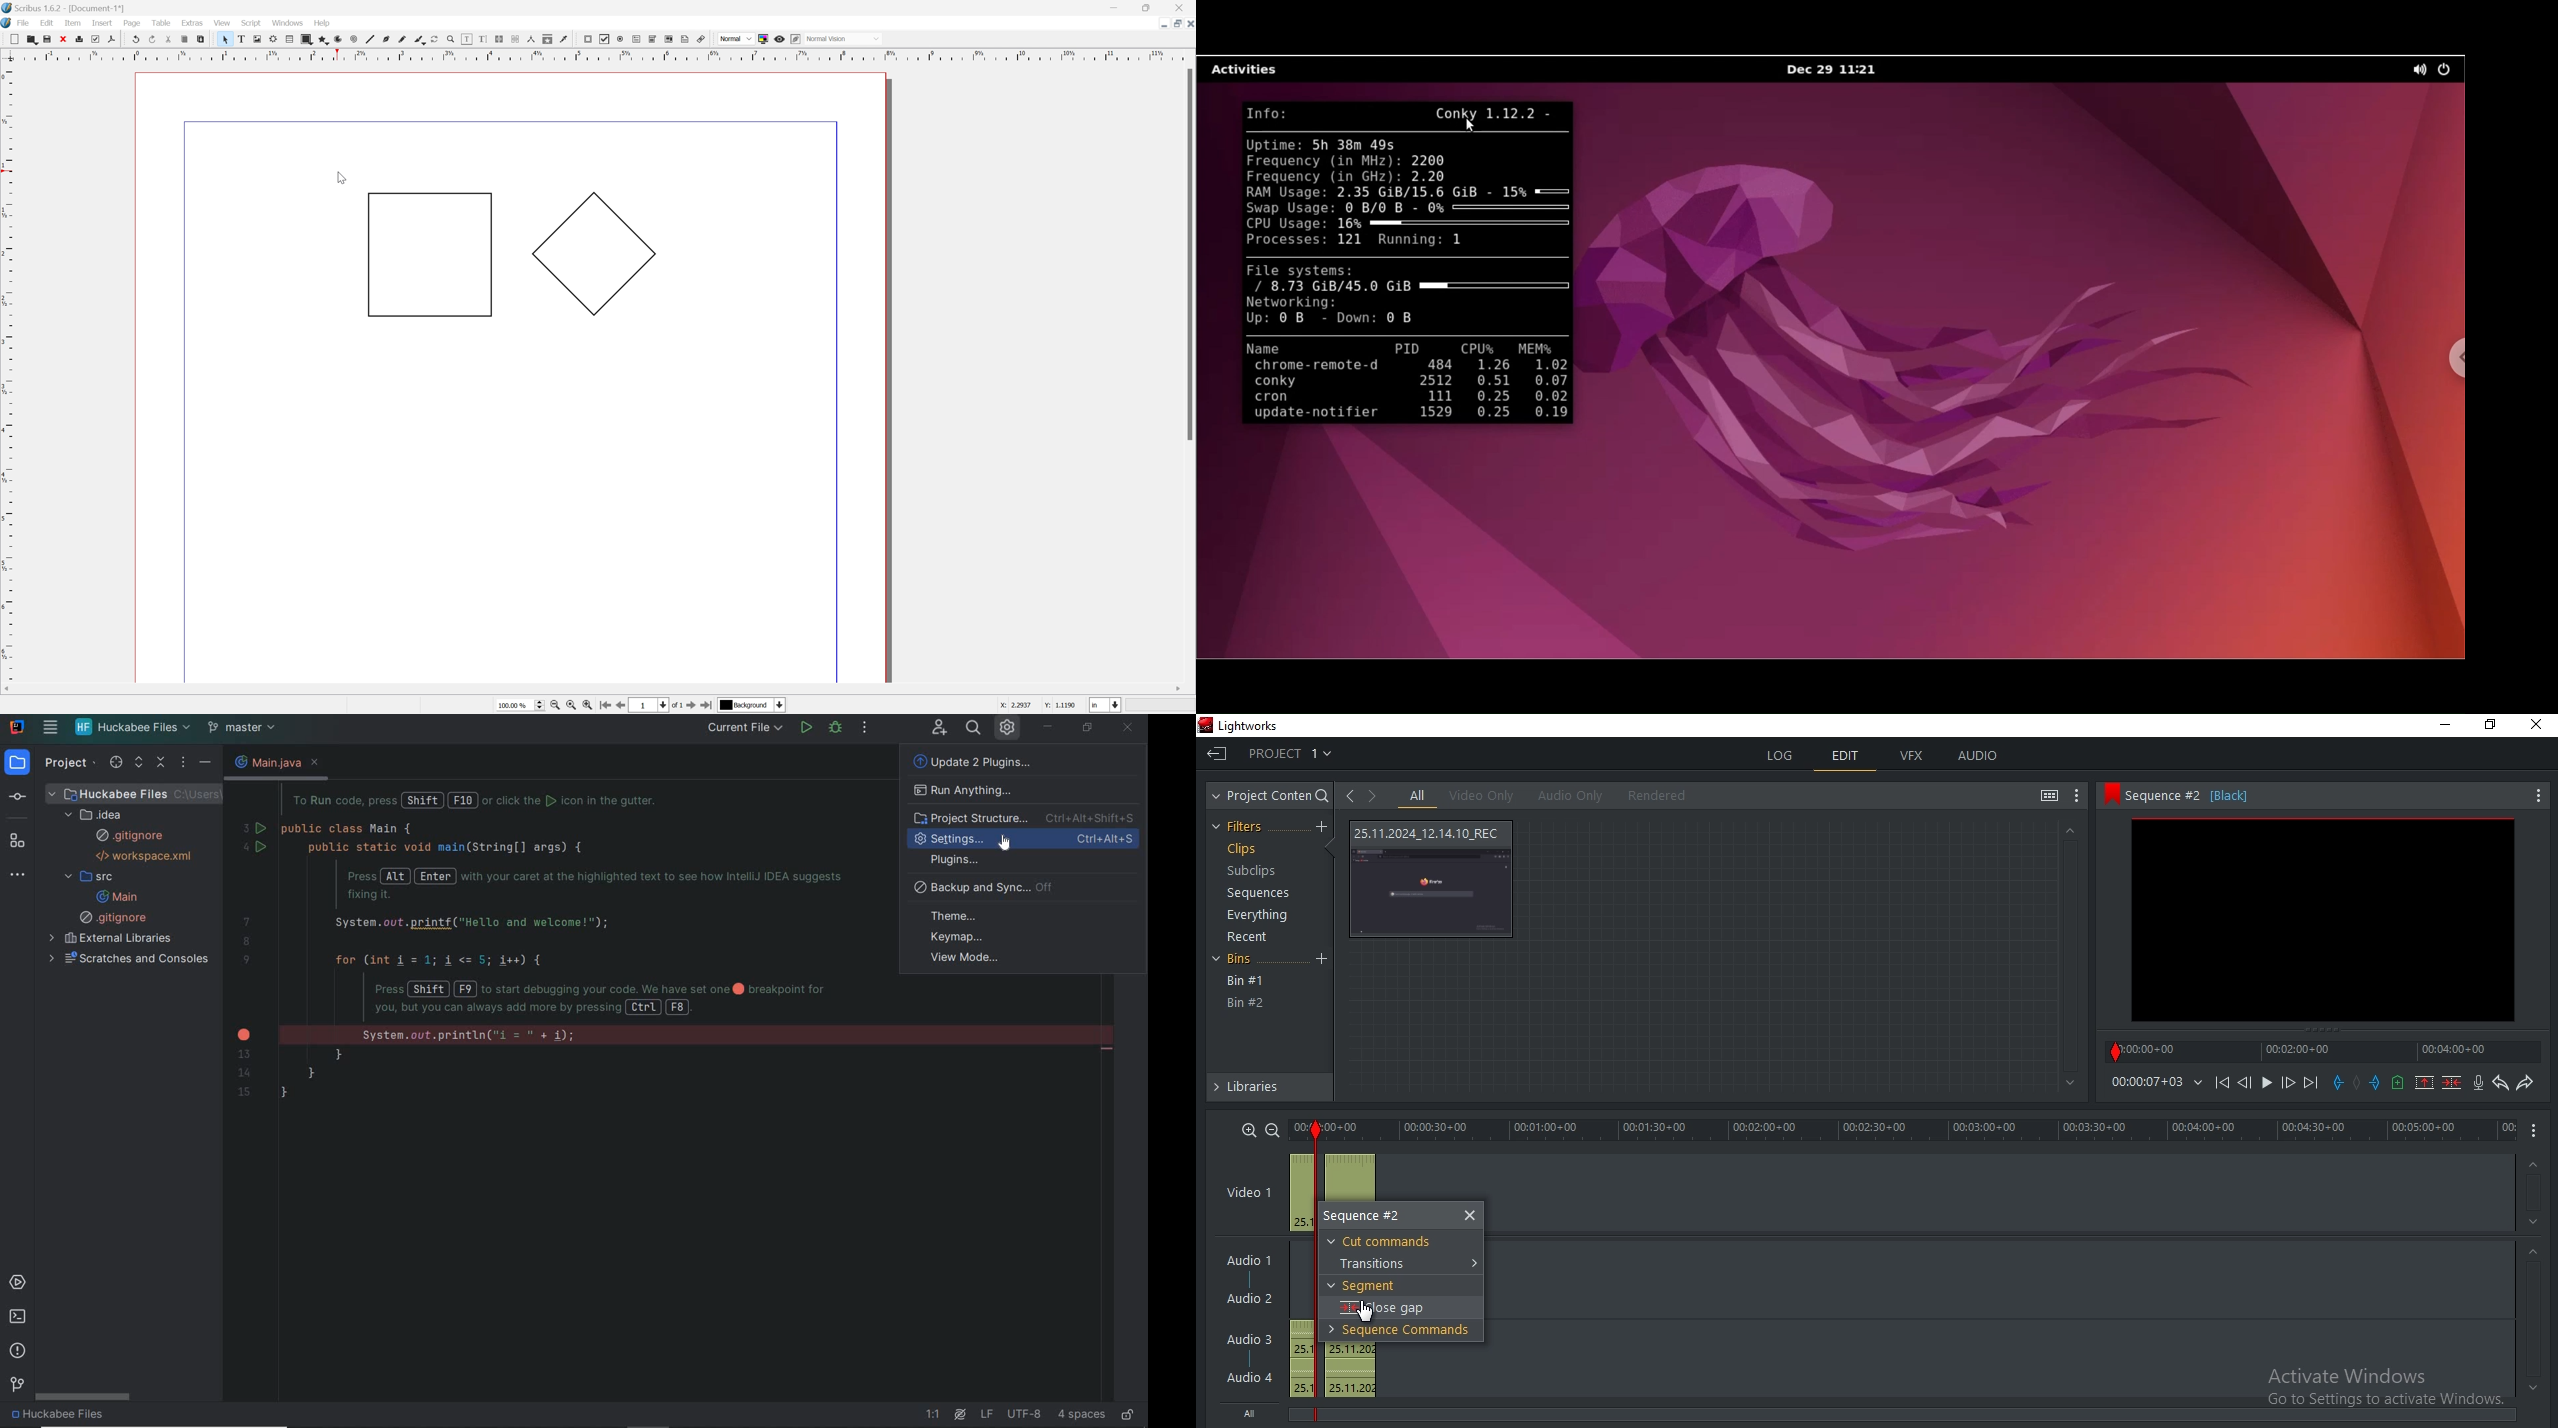  What do you see at coordinates (1189, 255) in the screenshot?
I see `Scroll Bar` at bounding box center [1189, 255].